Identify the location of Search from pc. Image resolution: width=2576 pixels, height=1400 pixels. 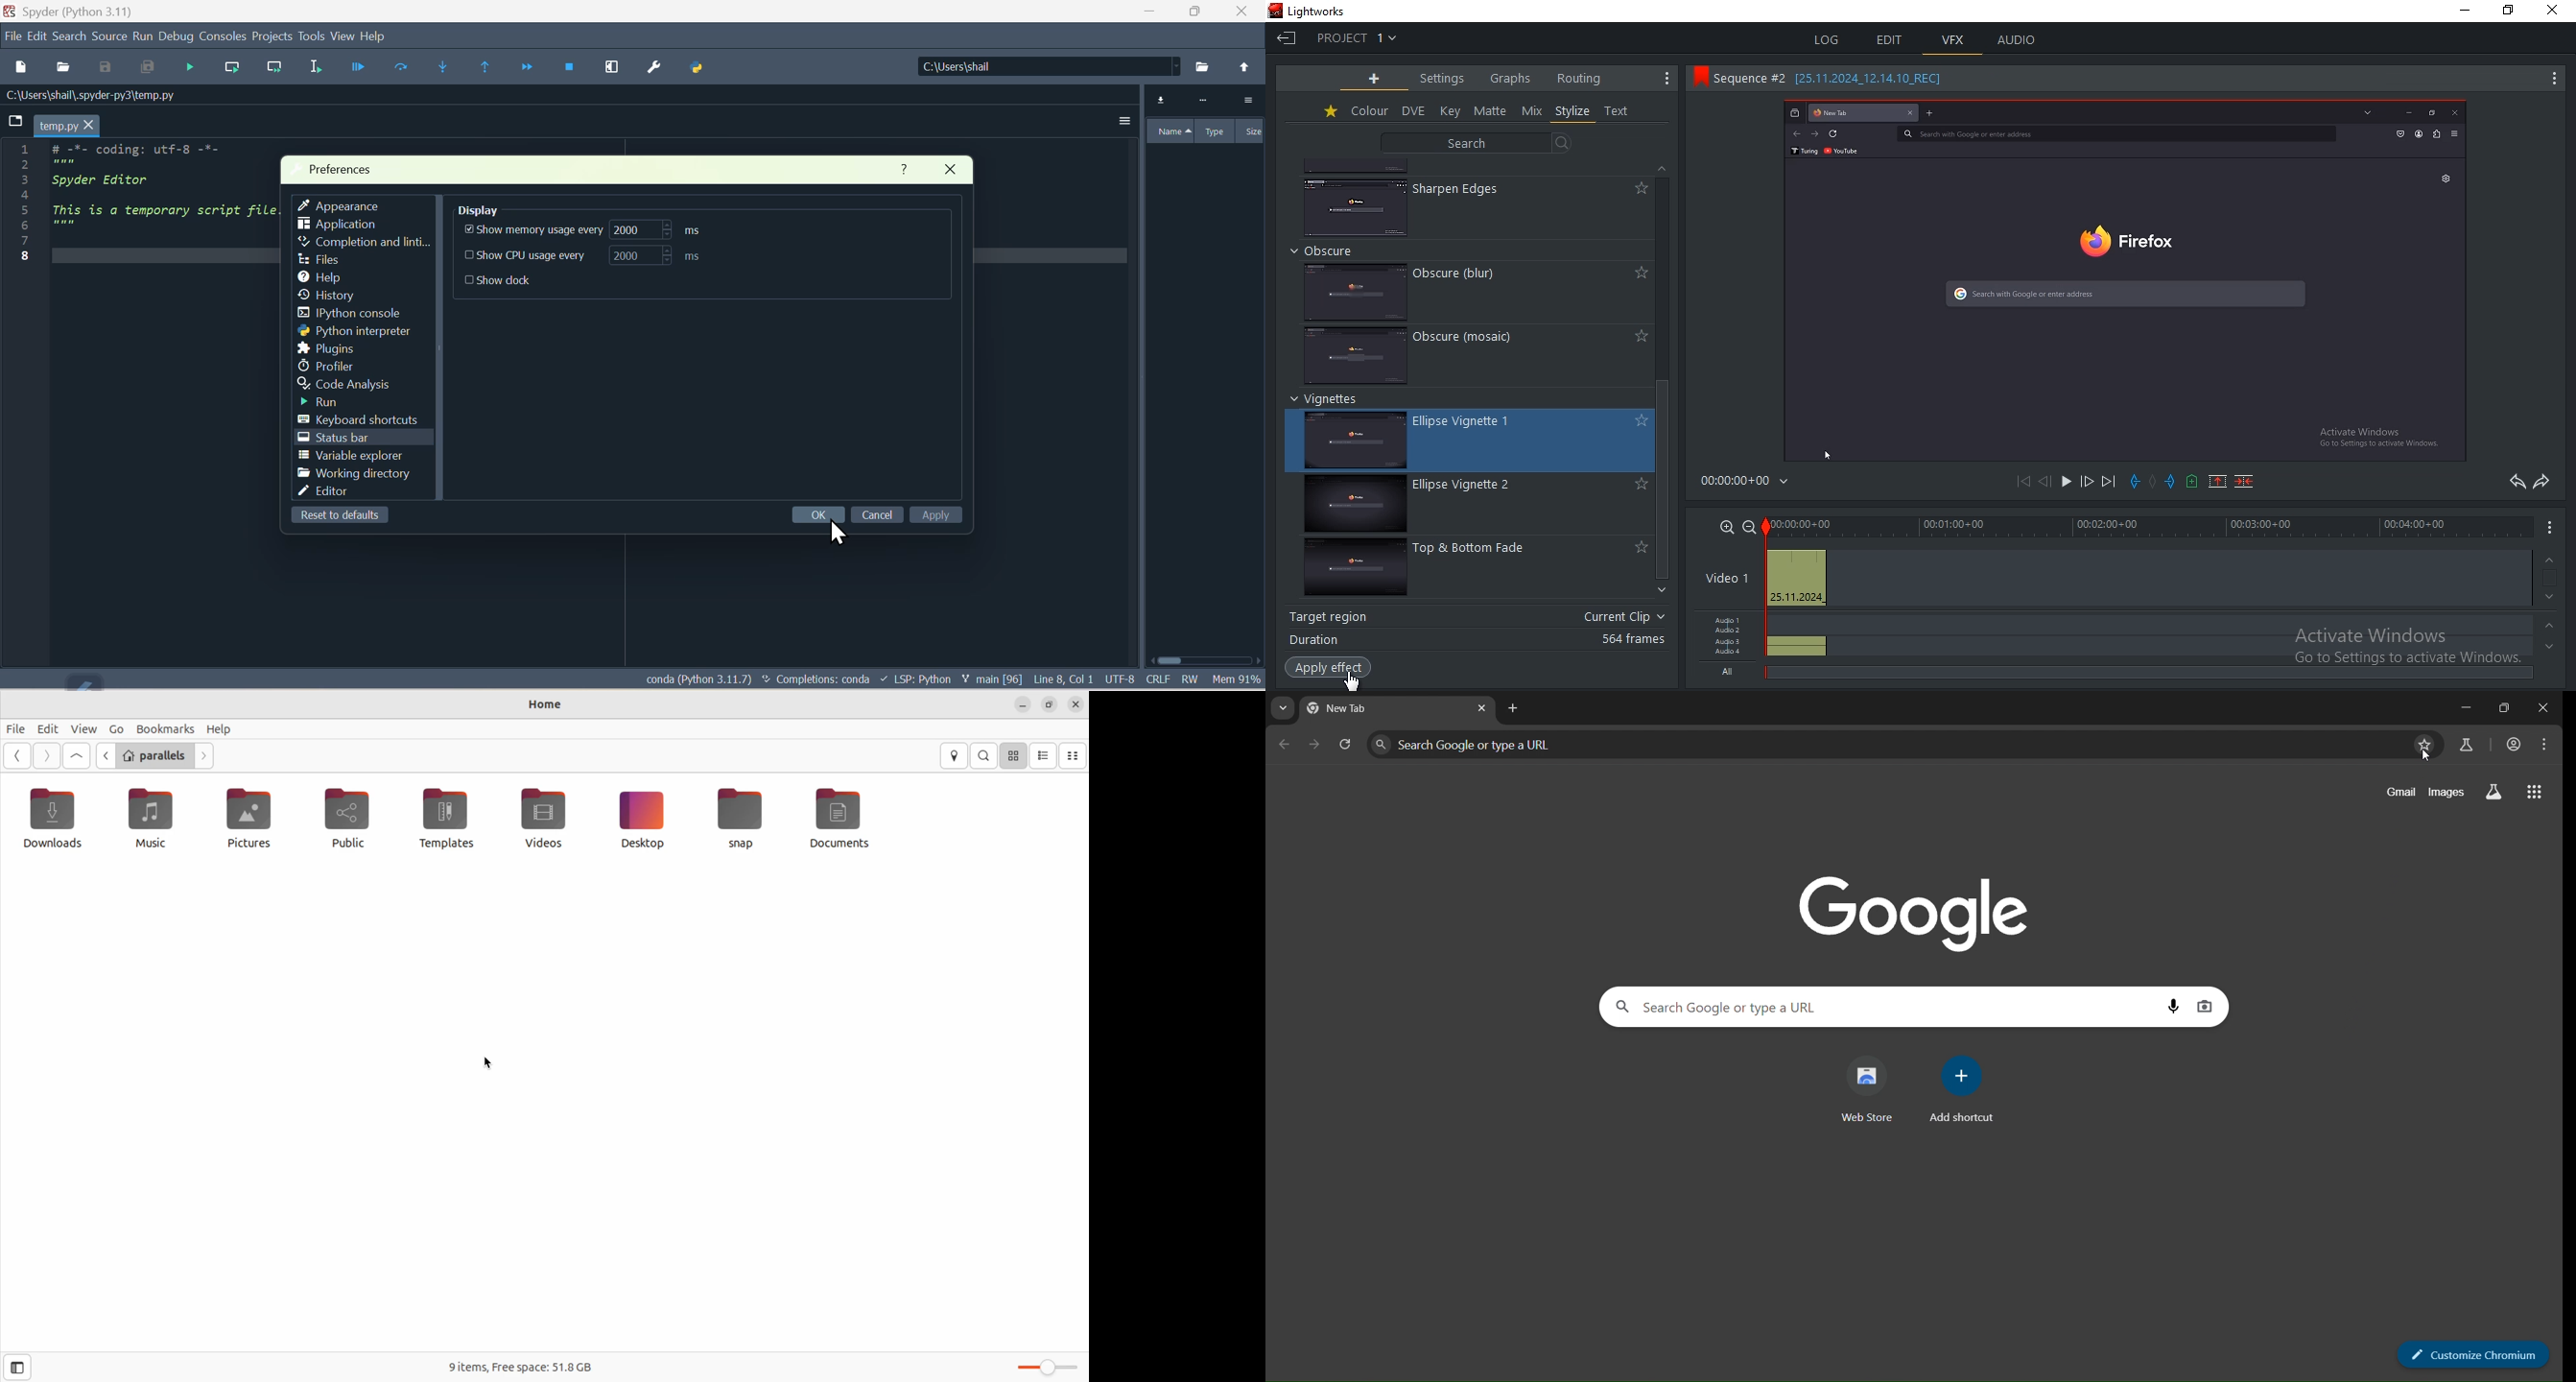
(1204, 67).